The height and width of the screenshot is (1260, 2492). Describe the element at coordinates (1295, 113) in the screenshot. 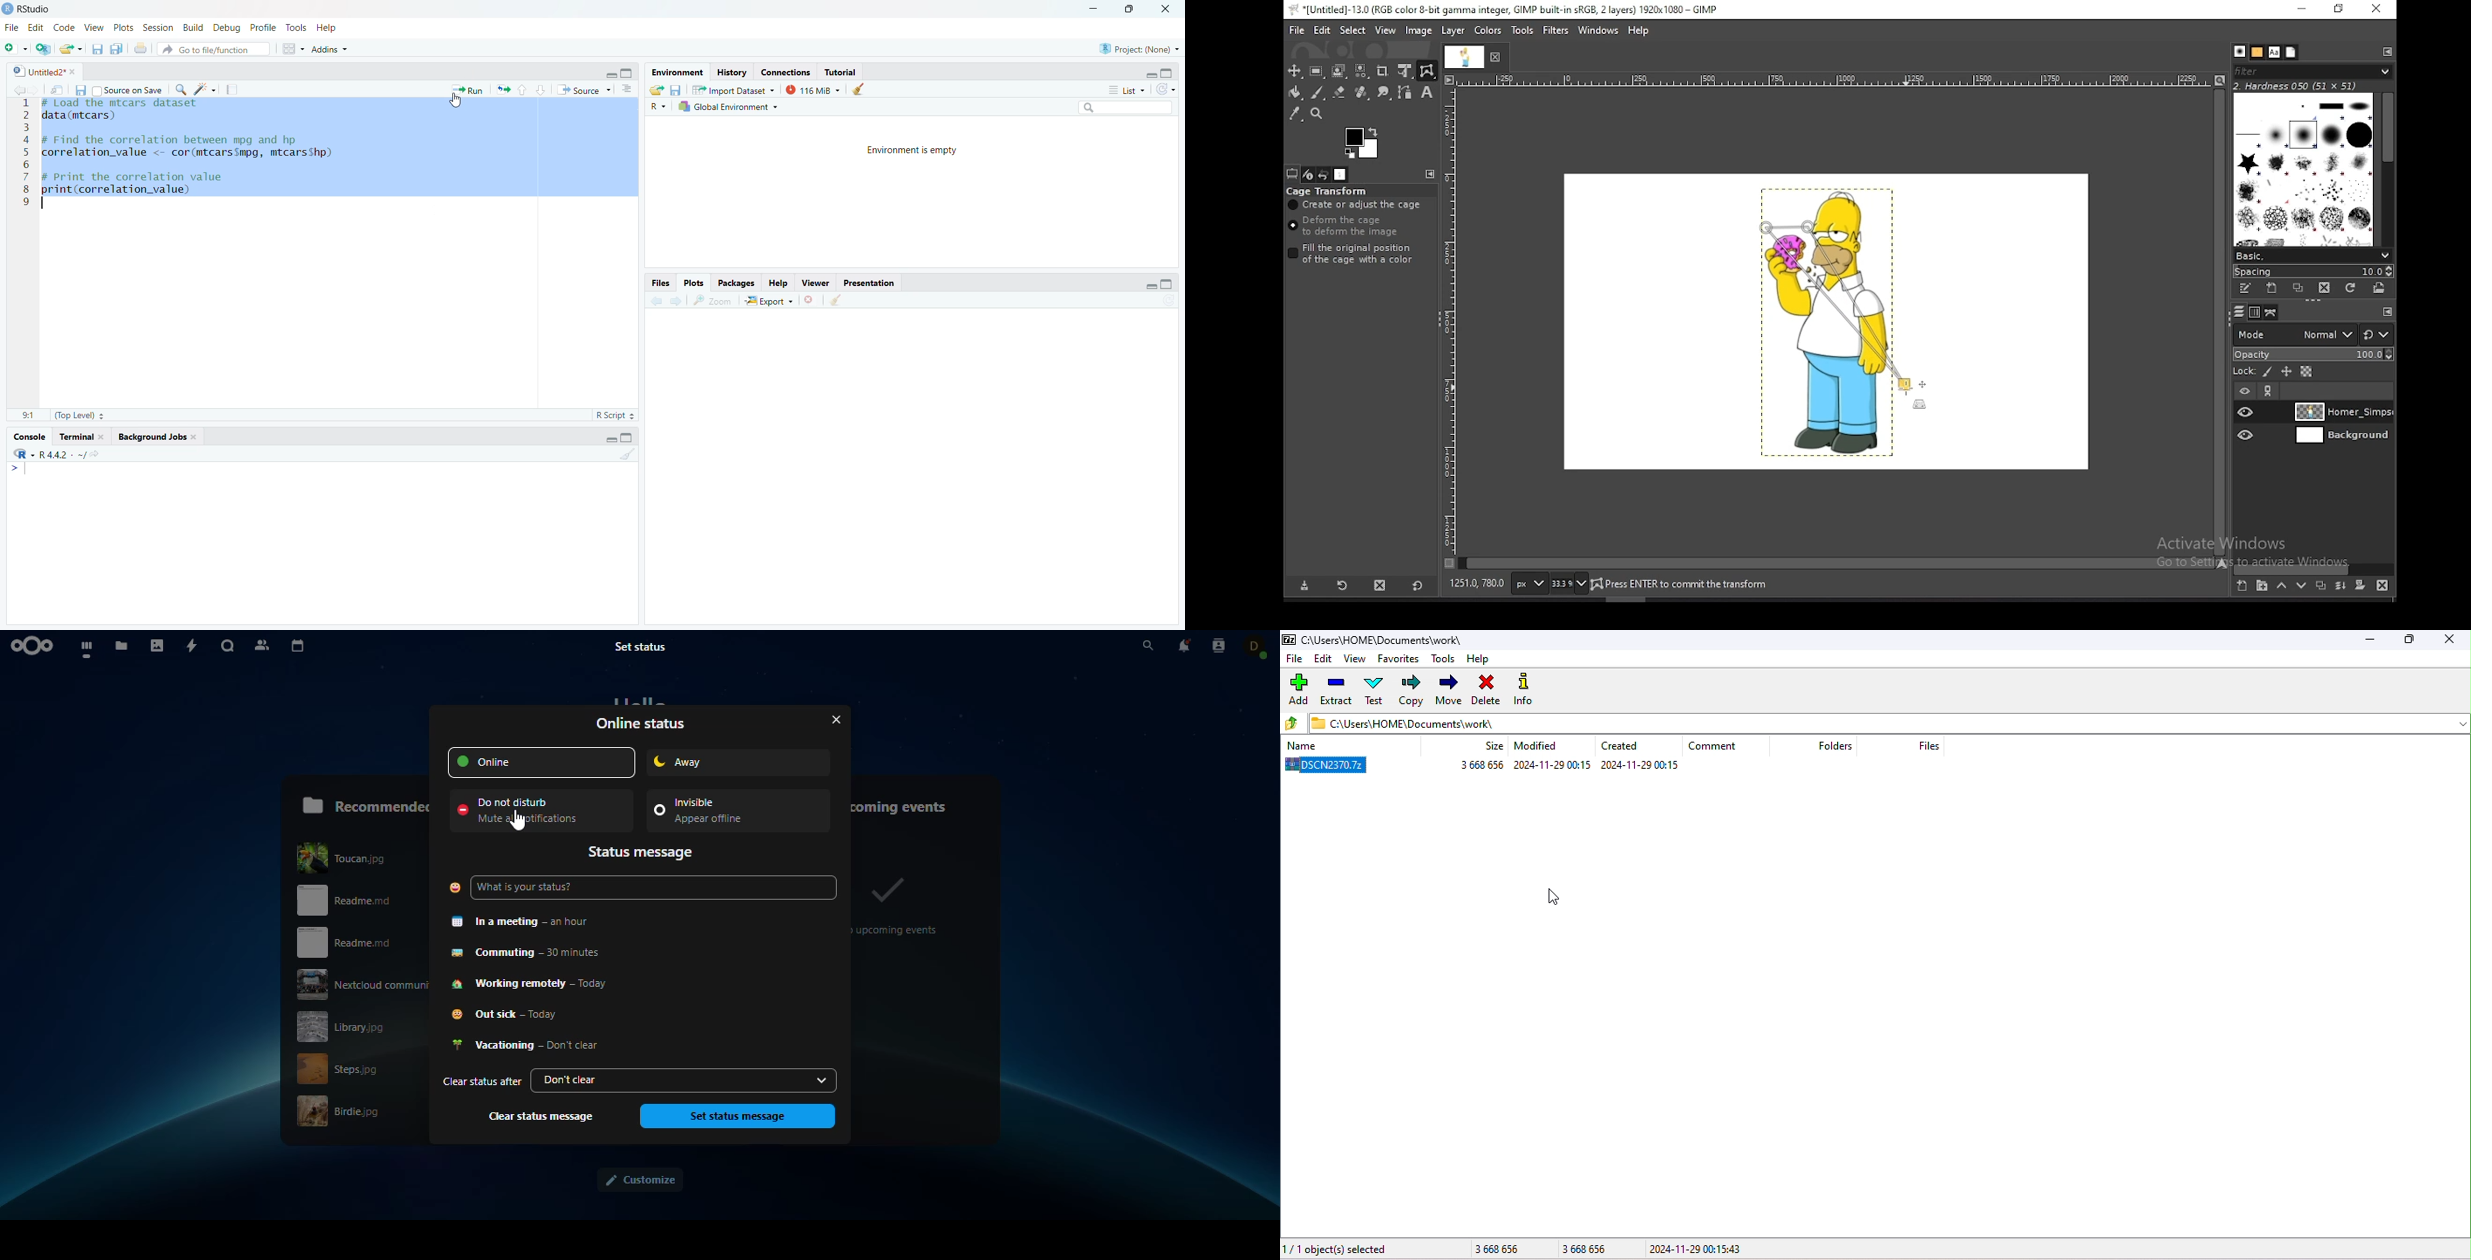

I see `color picker tool` at that location.